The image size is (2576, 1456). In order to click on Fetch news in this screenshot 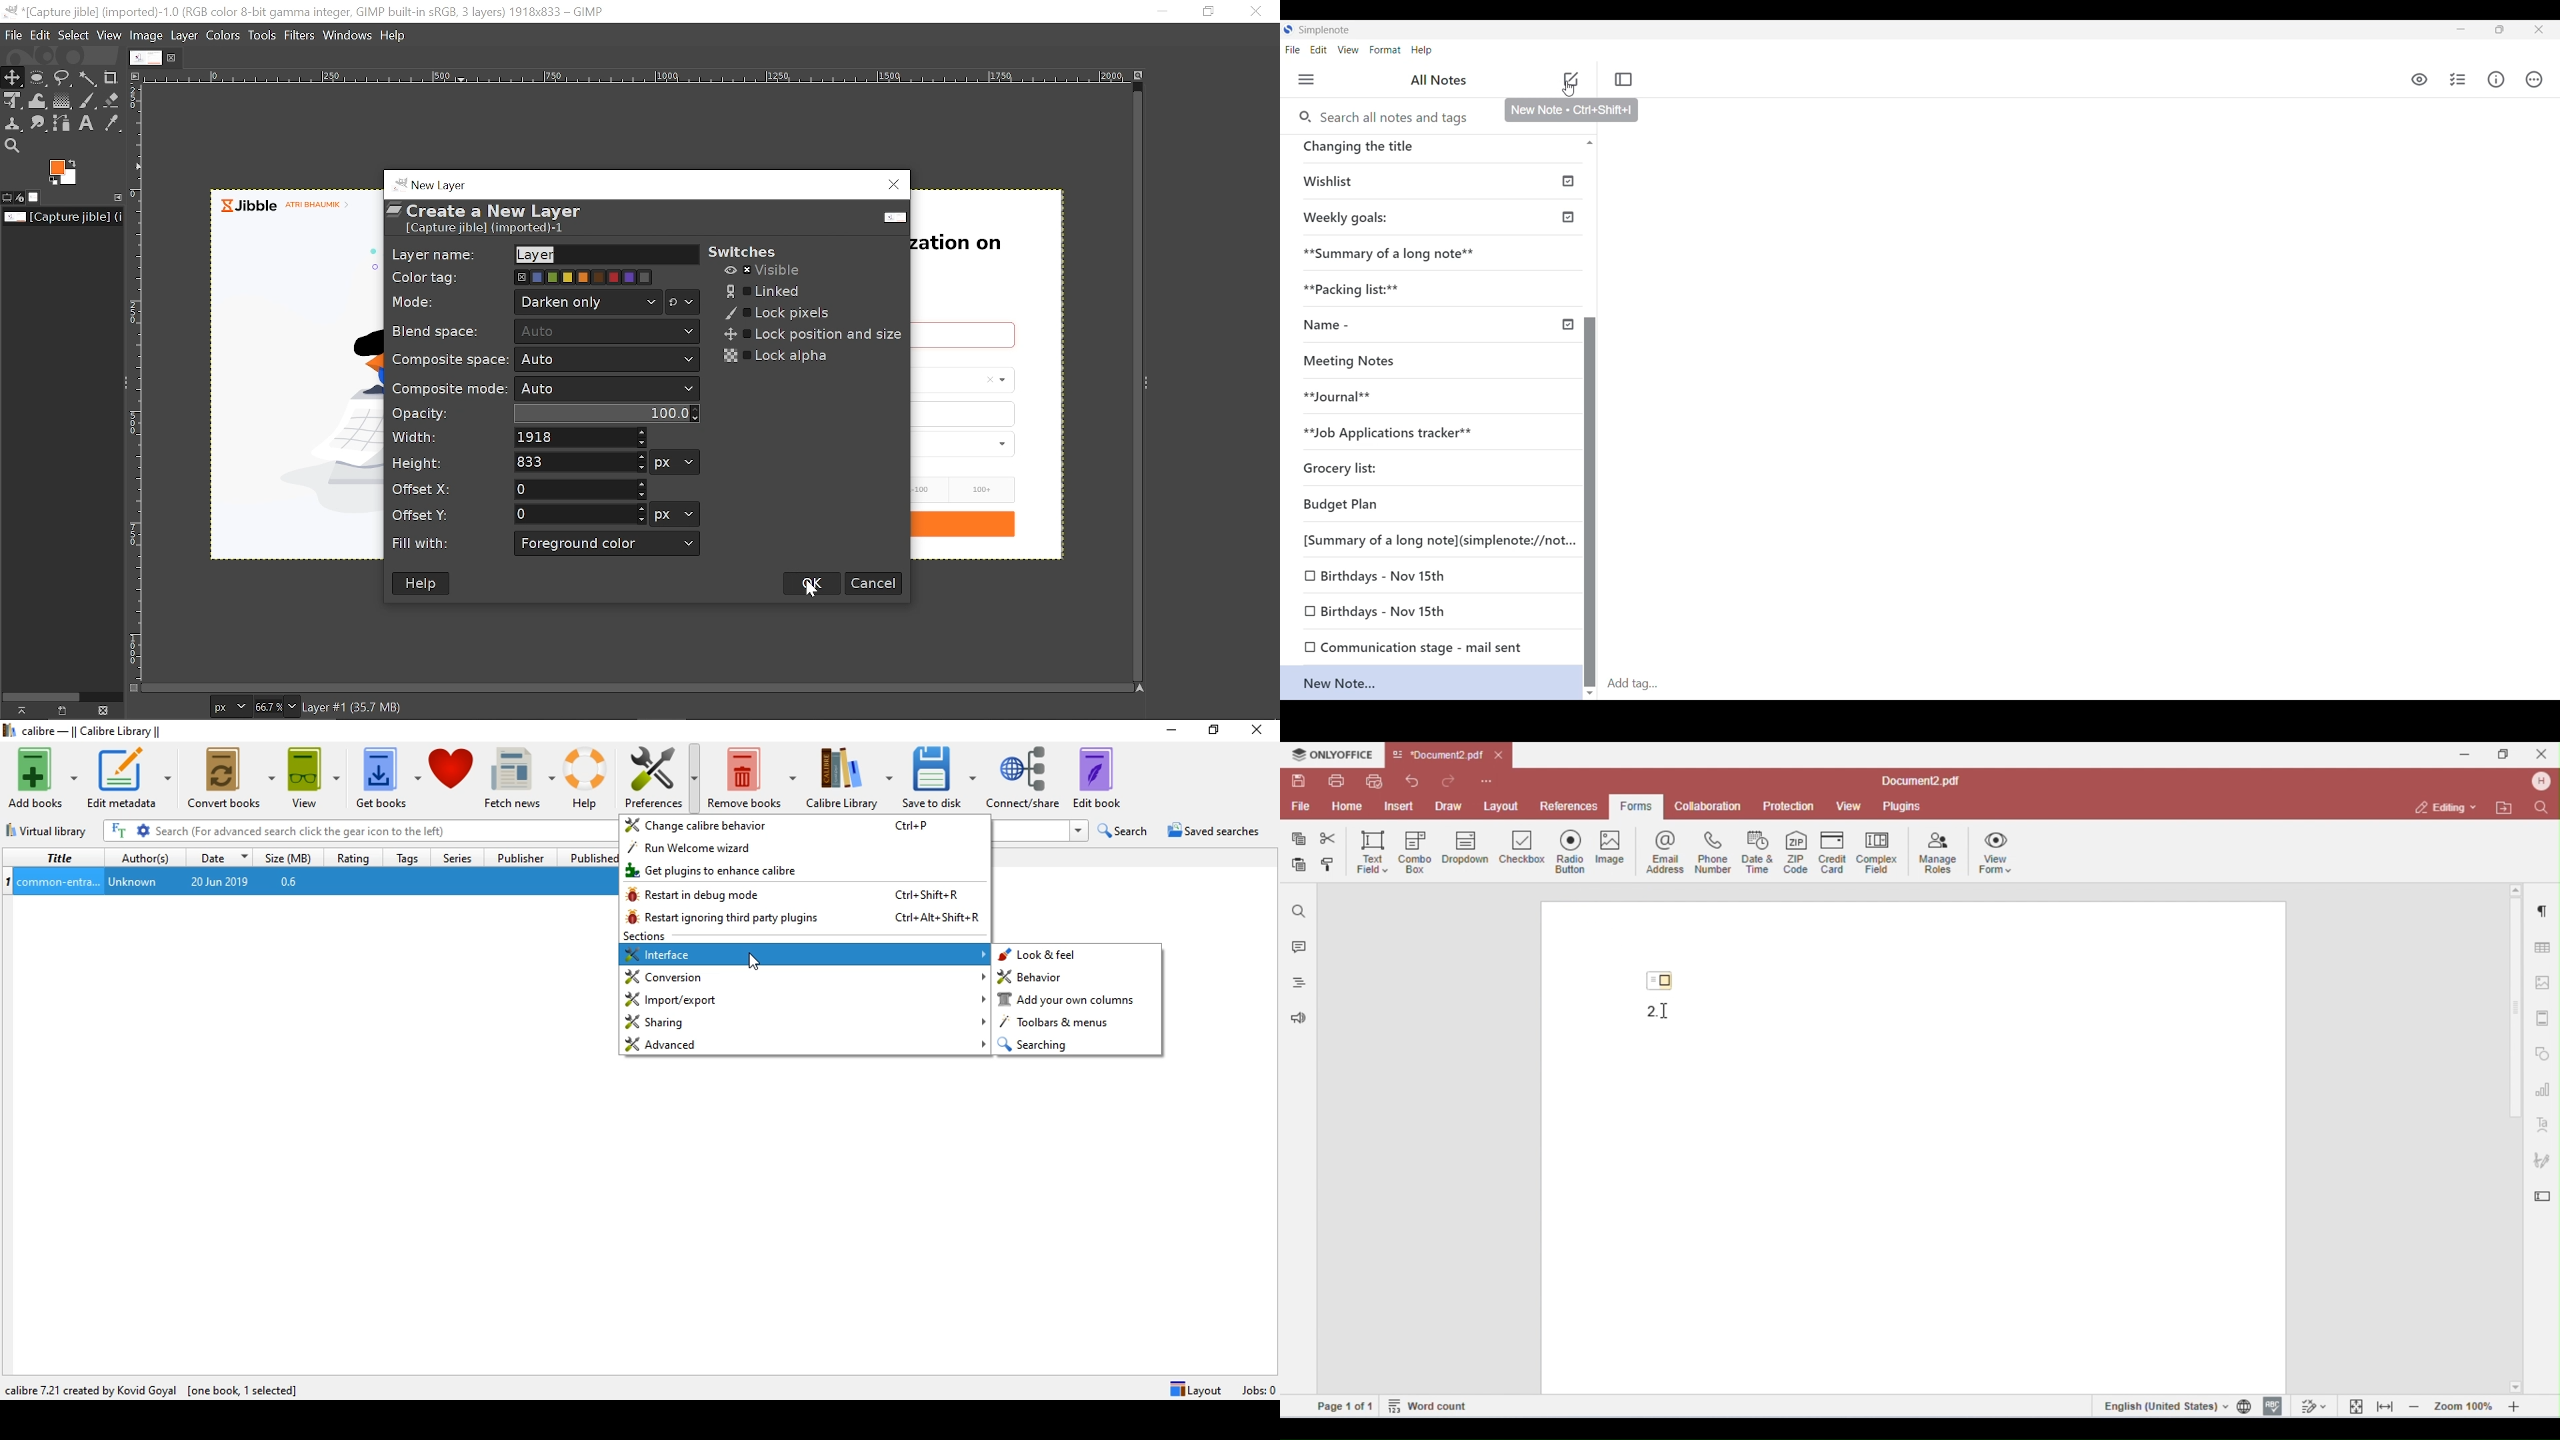, I will do `click(518, 773)`.